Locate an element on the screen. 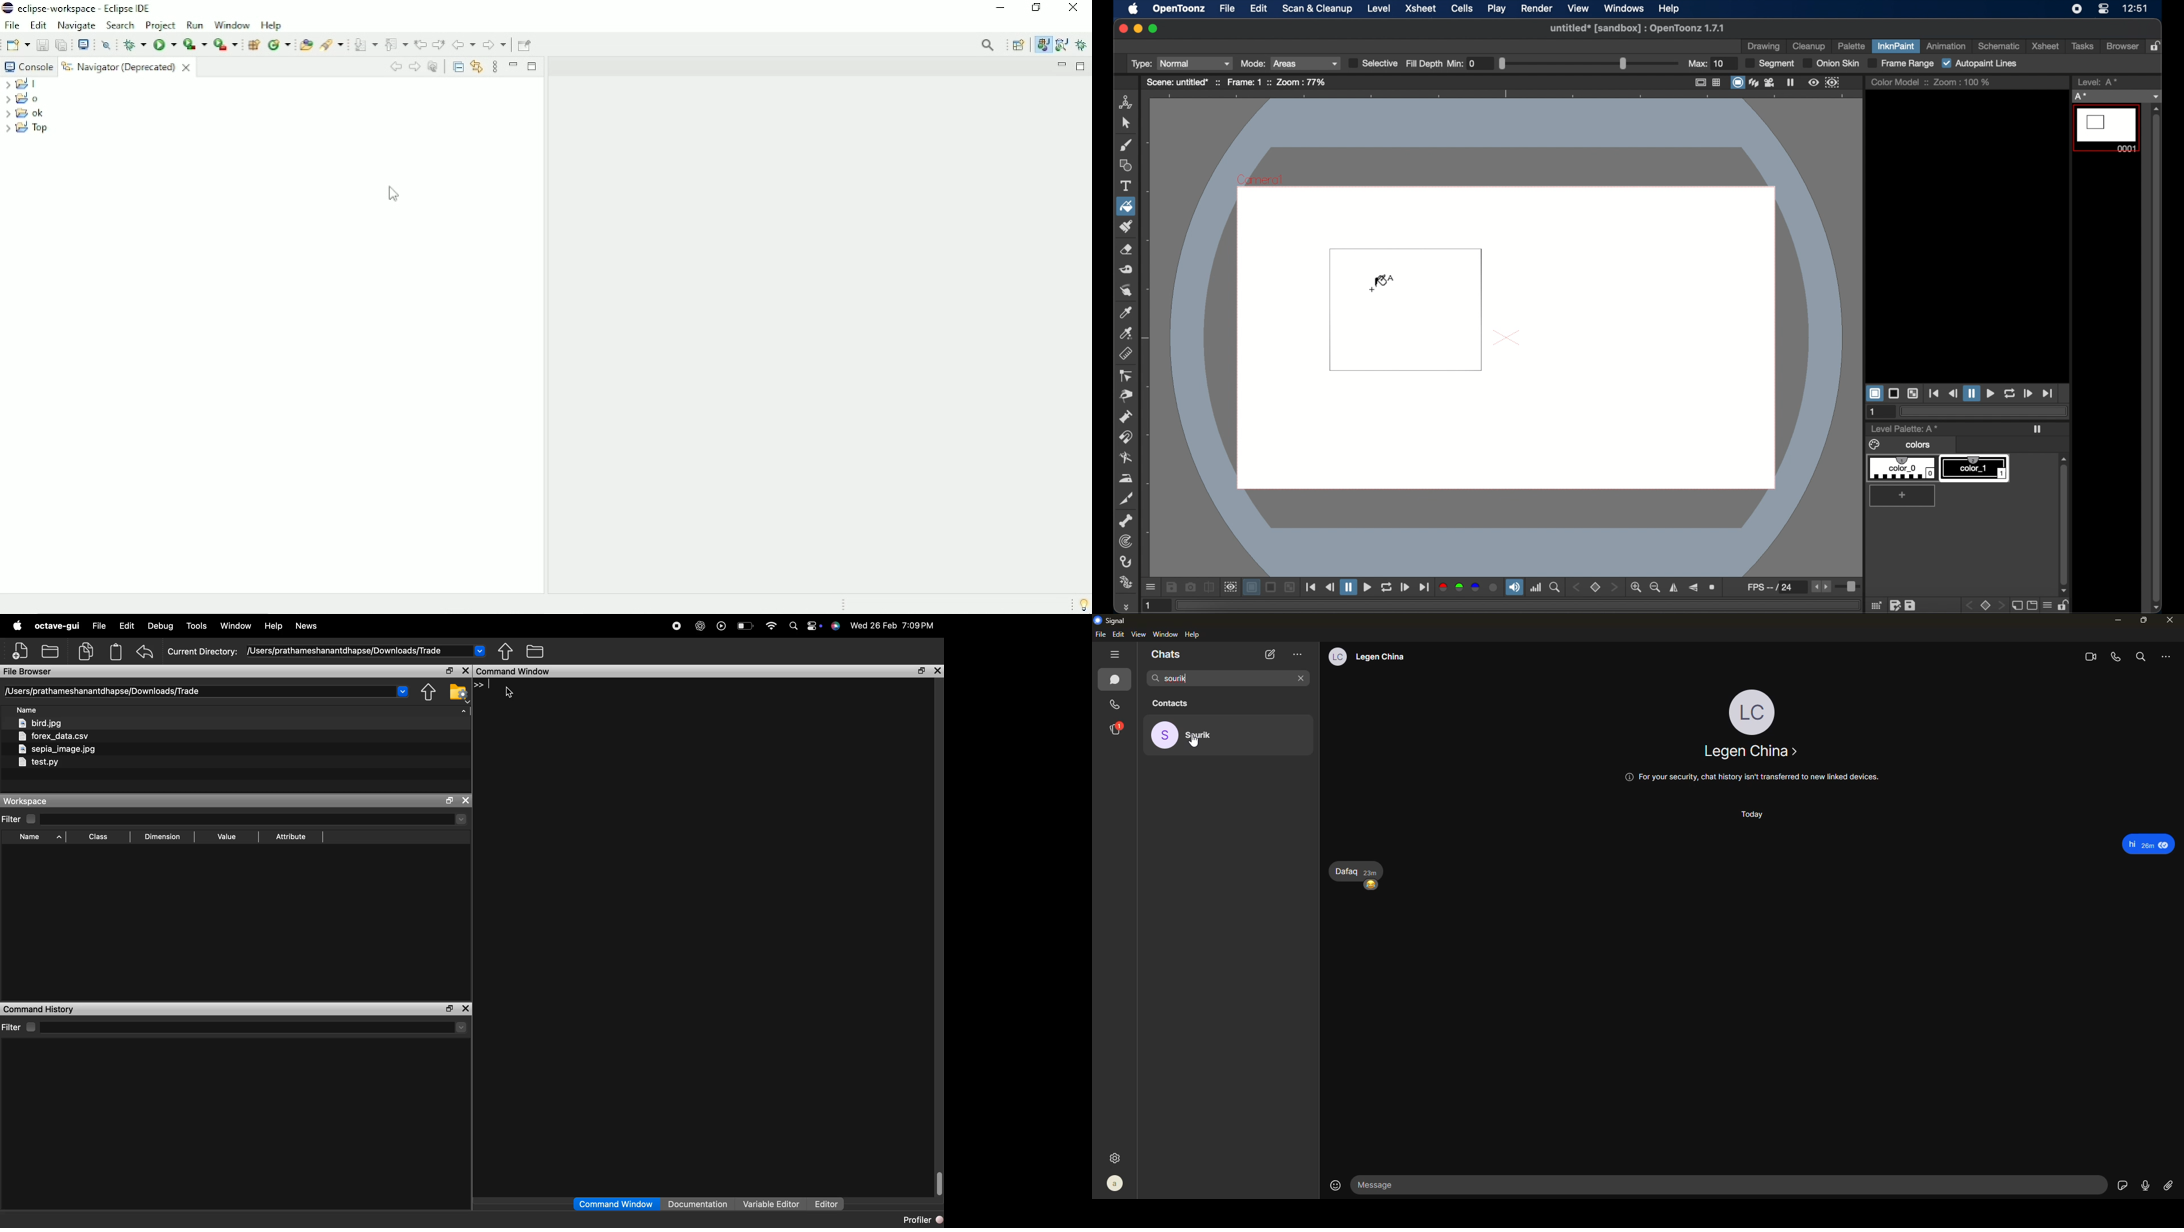 This screenshot has height=1232, width=2184. paste is located at coordinates (117, 651).